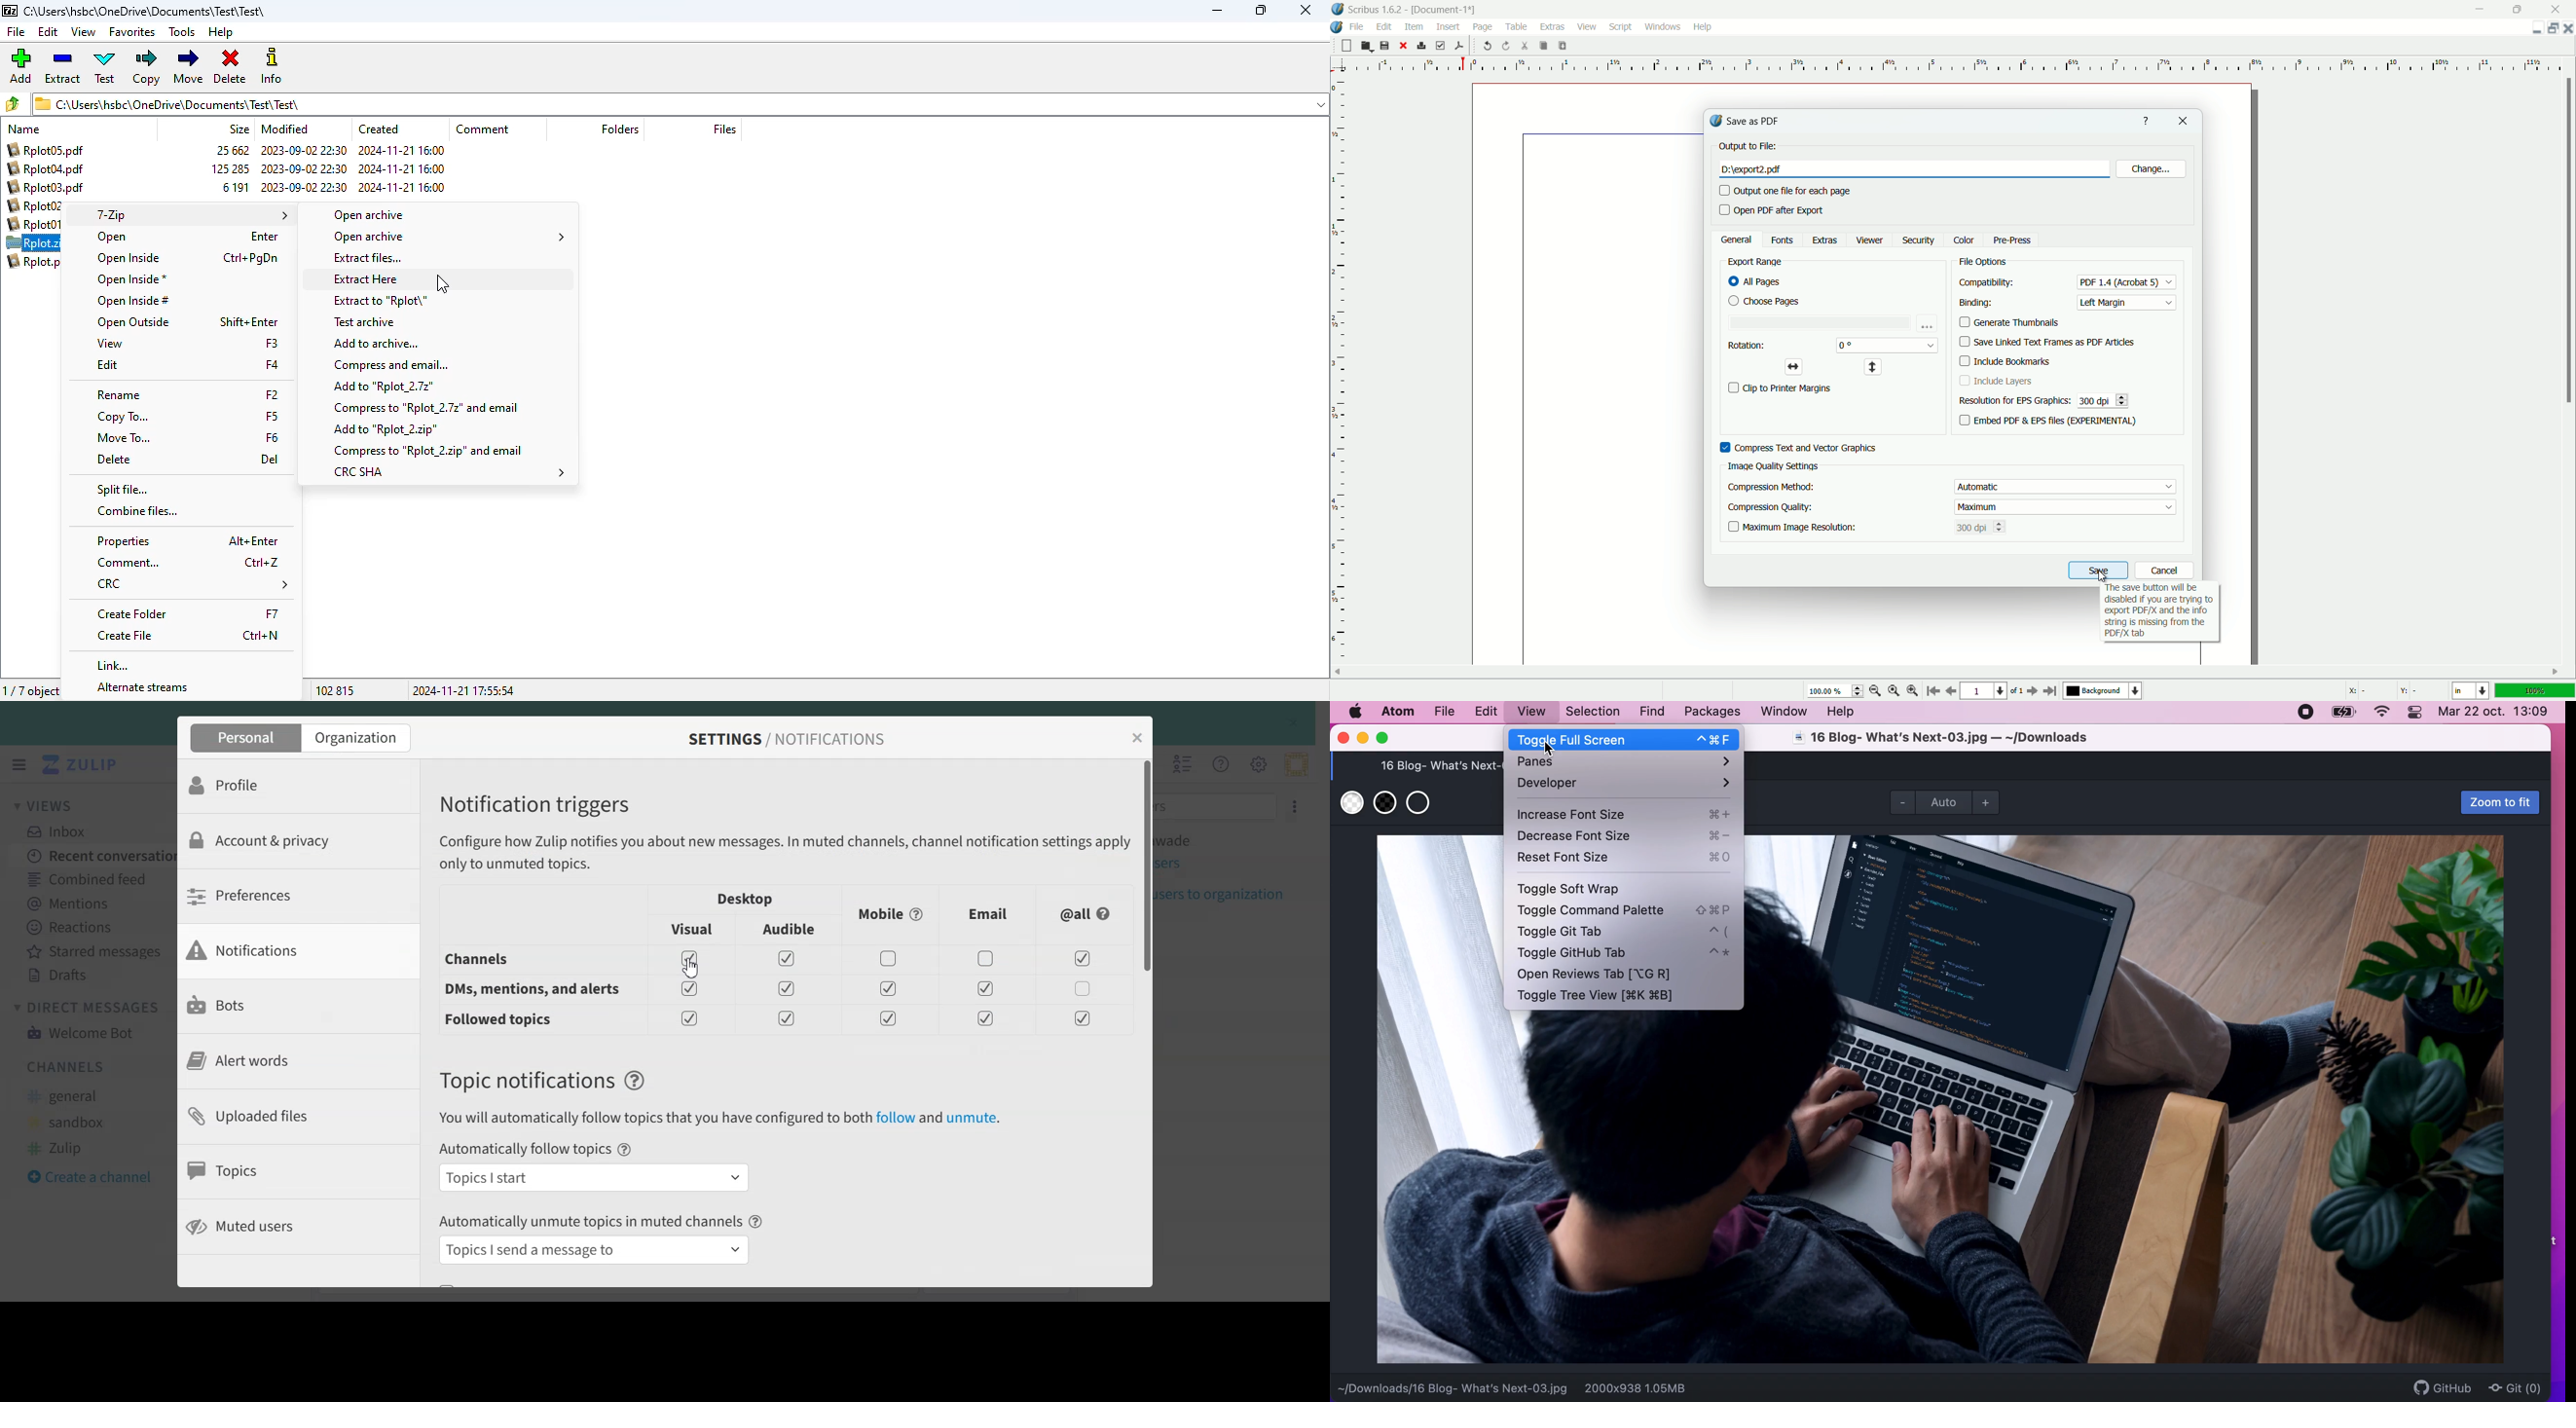 This screenshot has height=1428, width=2576. What do you see at coordinates (2551, 29) in the screenshot?
I see `change layout` at bounding box center [2551, 29].